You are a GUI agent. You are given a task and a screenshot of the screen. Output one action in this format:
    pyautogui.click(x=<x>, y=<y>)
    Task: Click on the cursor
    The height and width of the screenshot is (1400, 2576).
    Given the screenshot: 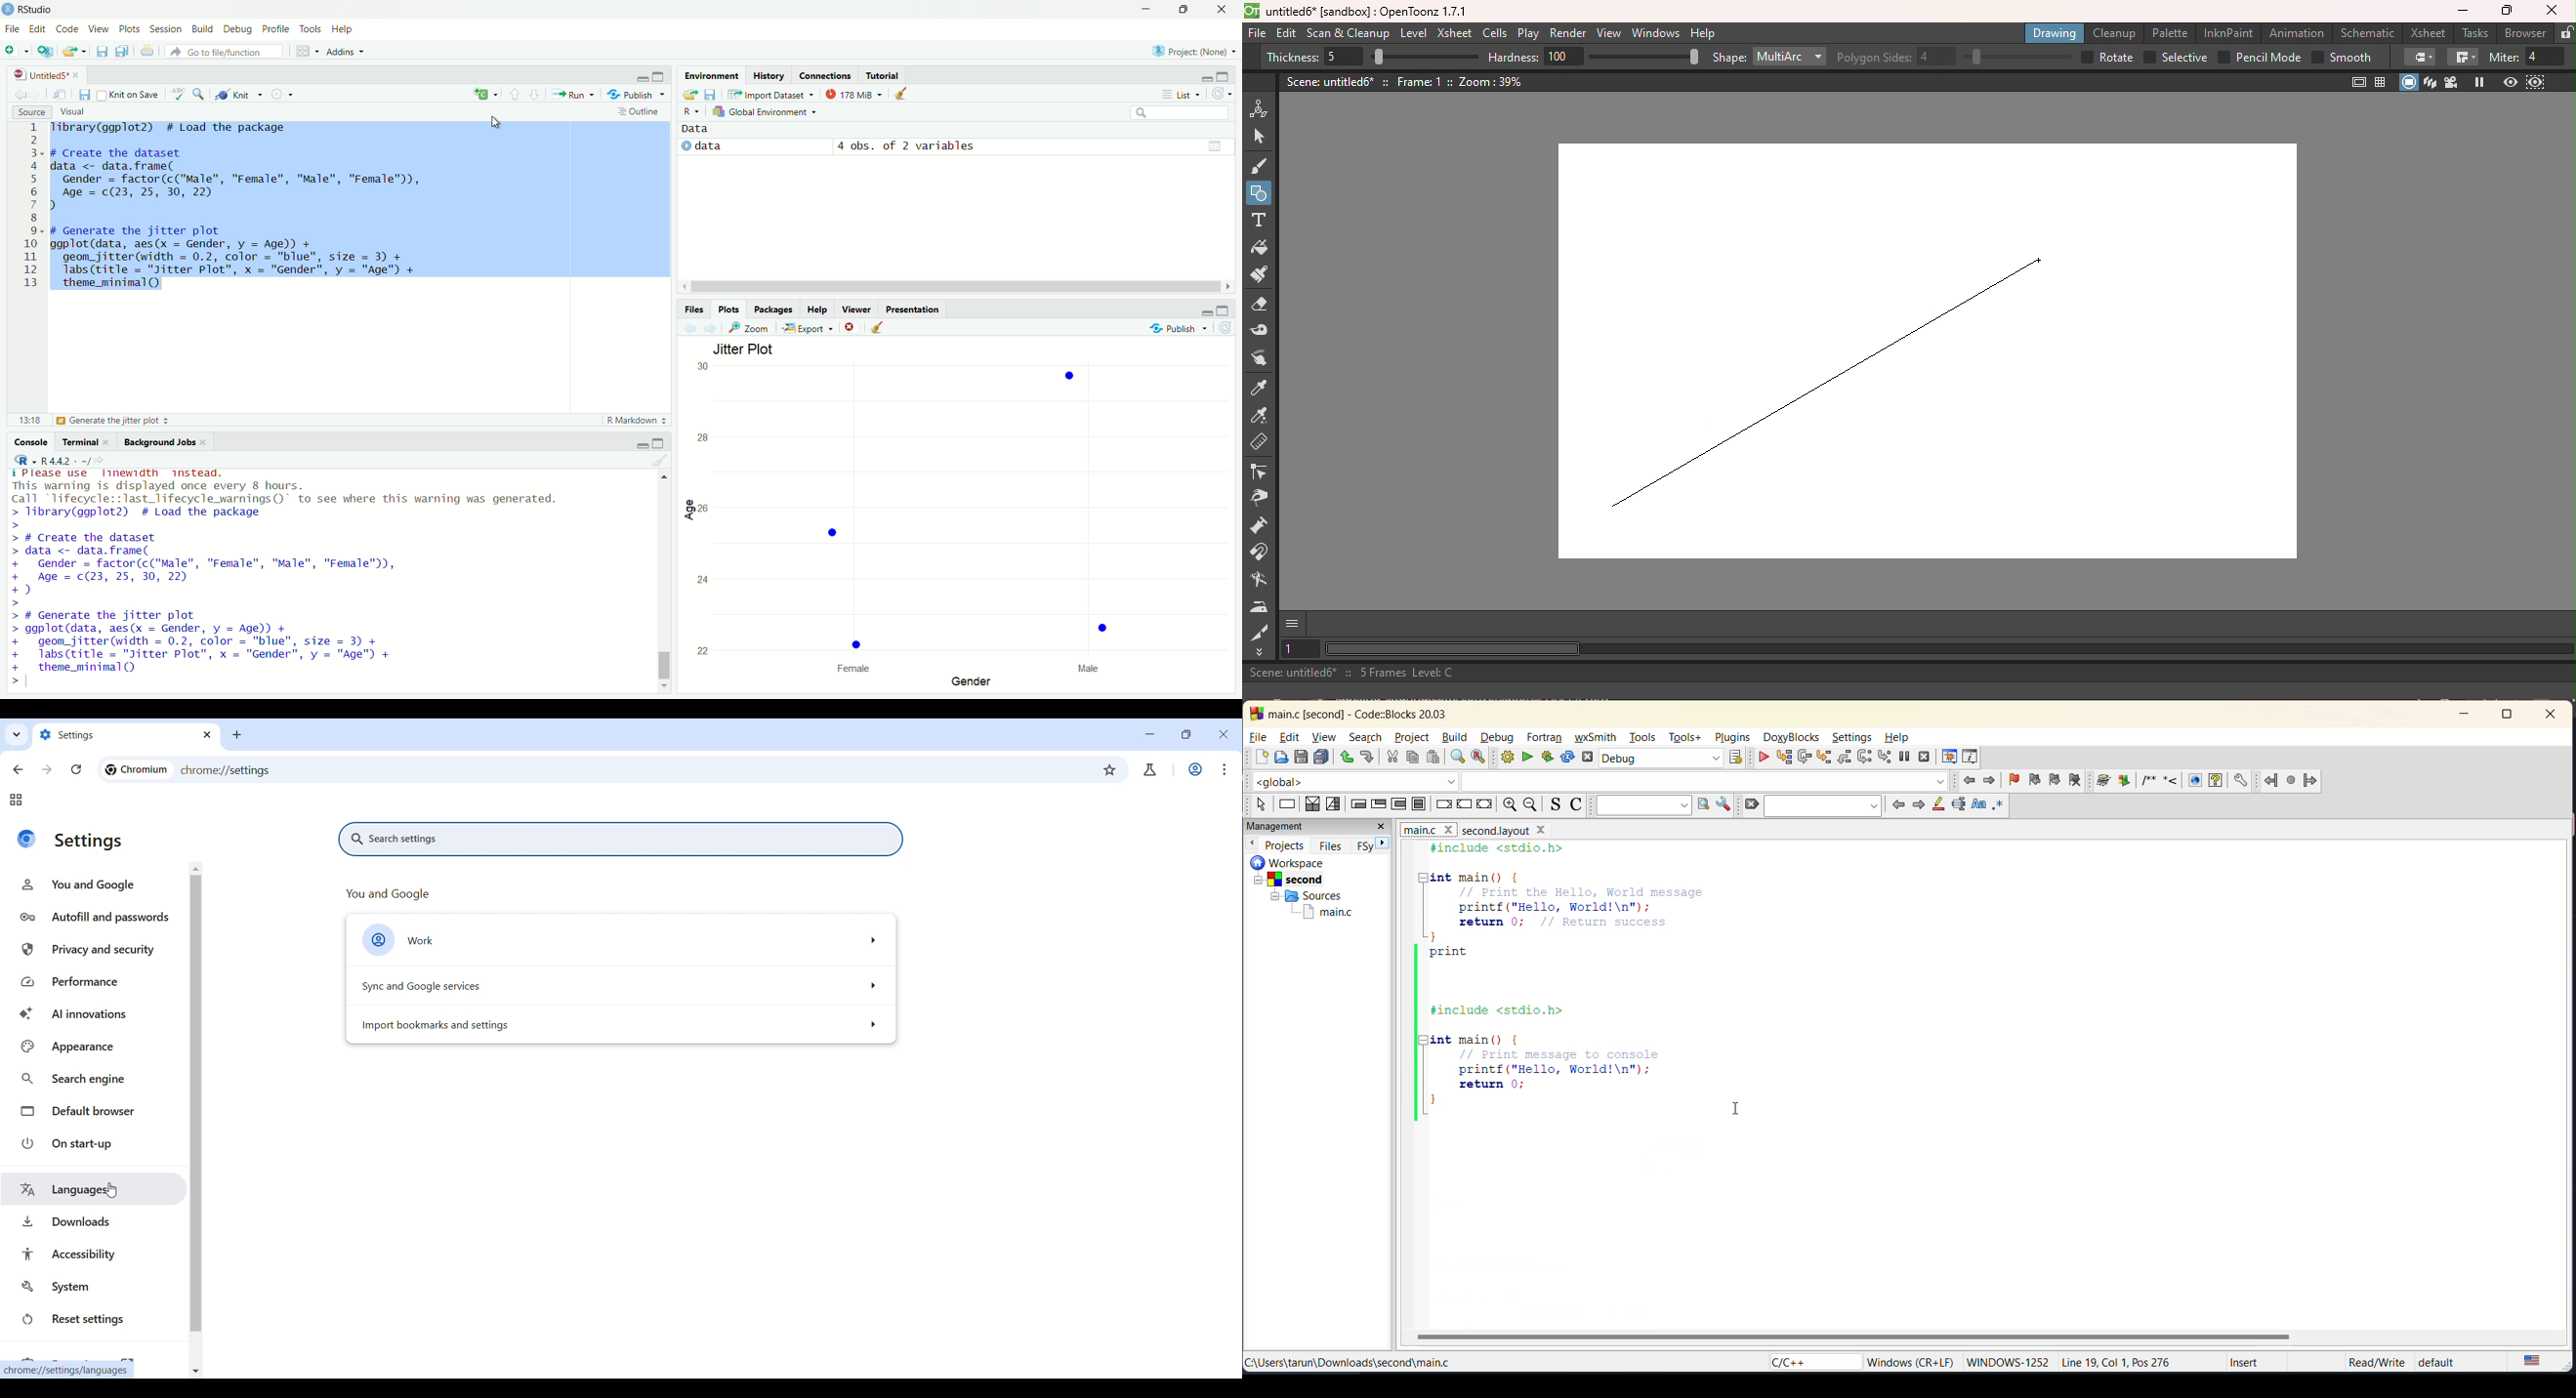 What is the action you would take?
    pyautogui.click(x=497, y=122)
    